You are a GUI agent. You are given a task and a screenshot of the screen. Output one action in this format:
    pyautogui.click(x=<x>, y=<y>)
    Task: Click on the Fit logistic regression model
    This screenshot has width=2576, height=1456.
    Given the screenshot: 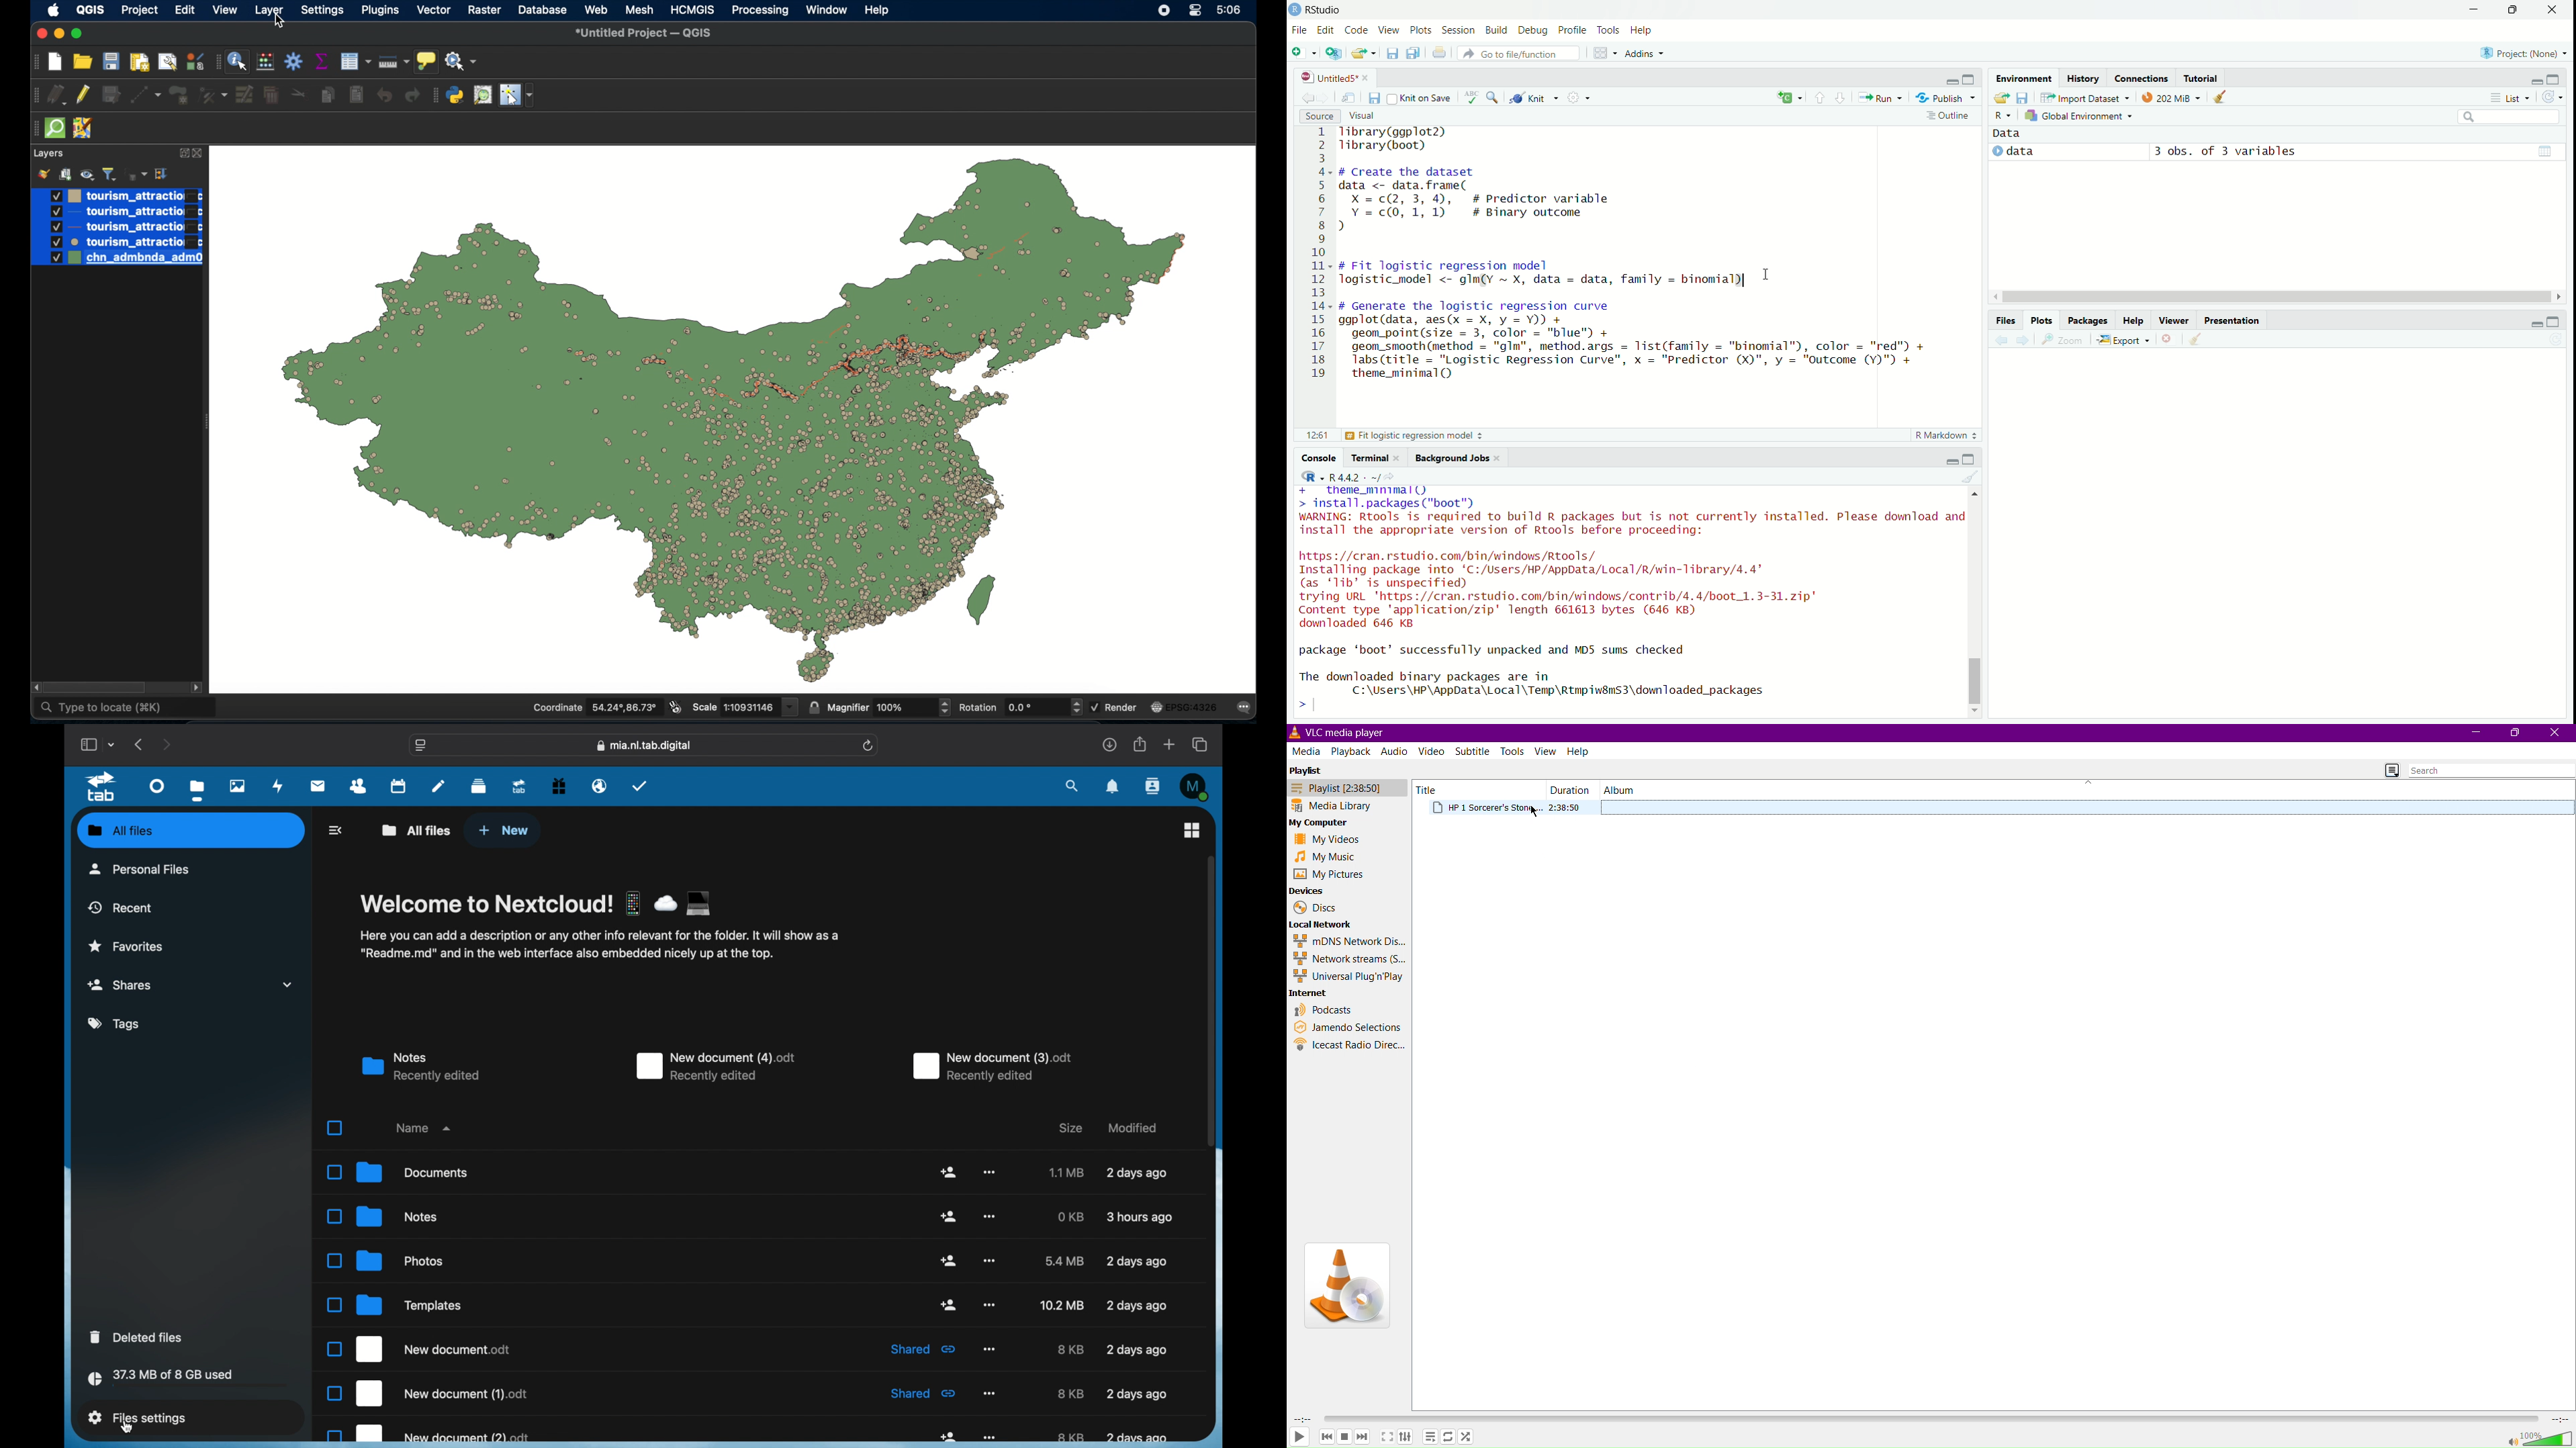 What is the action you would take?
    pyautogui.click(x=1415, y=434)
    